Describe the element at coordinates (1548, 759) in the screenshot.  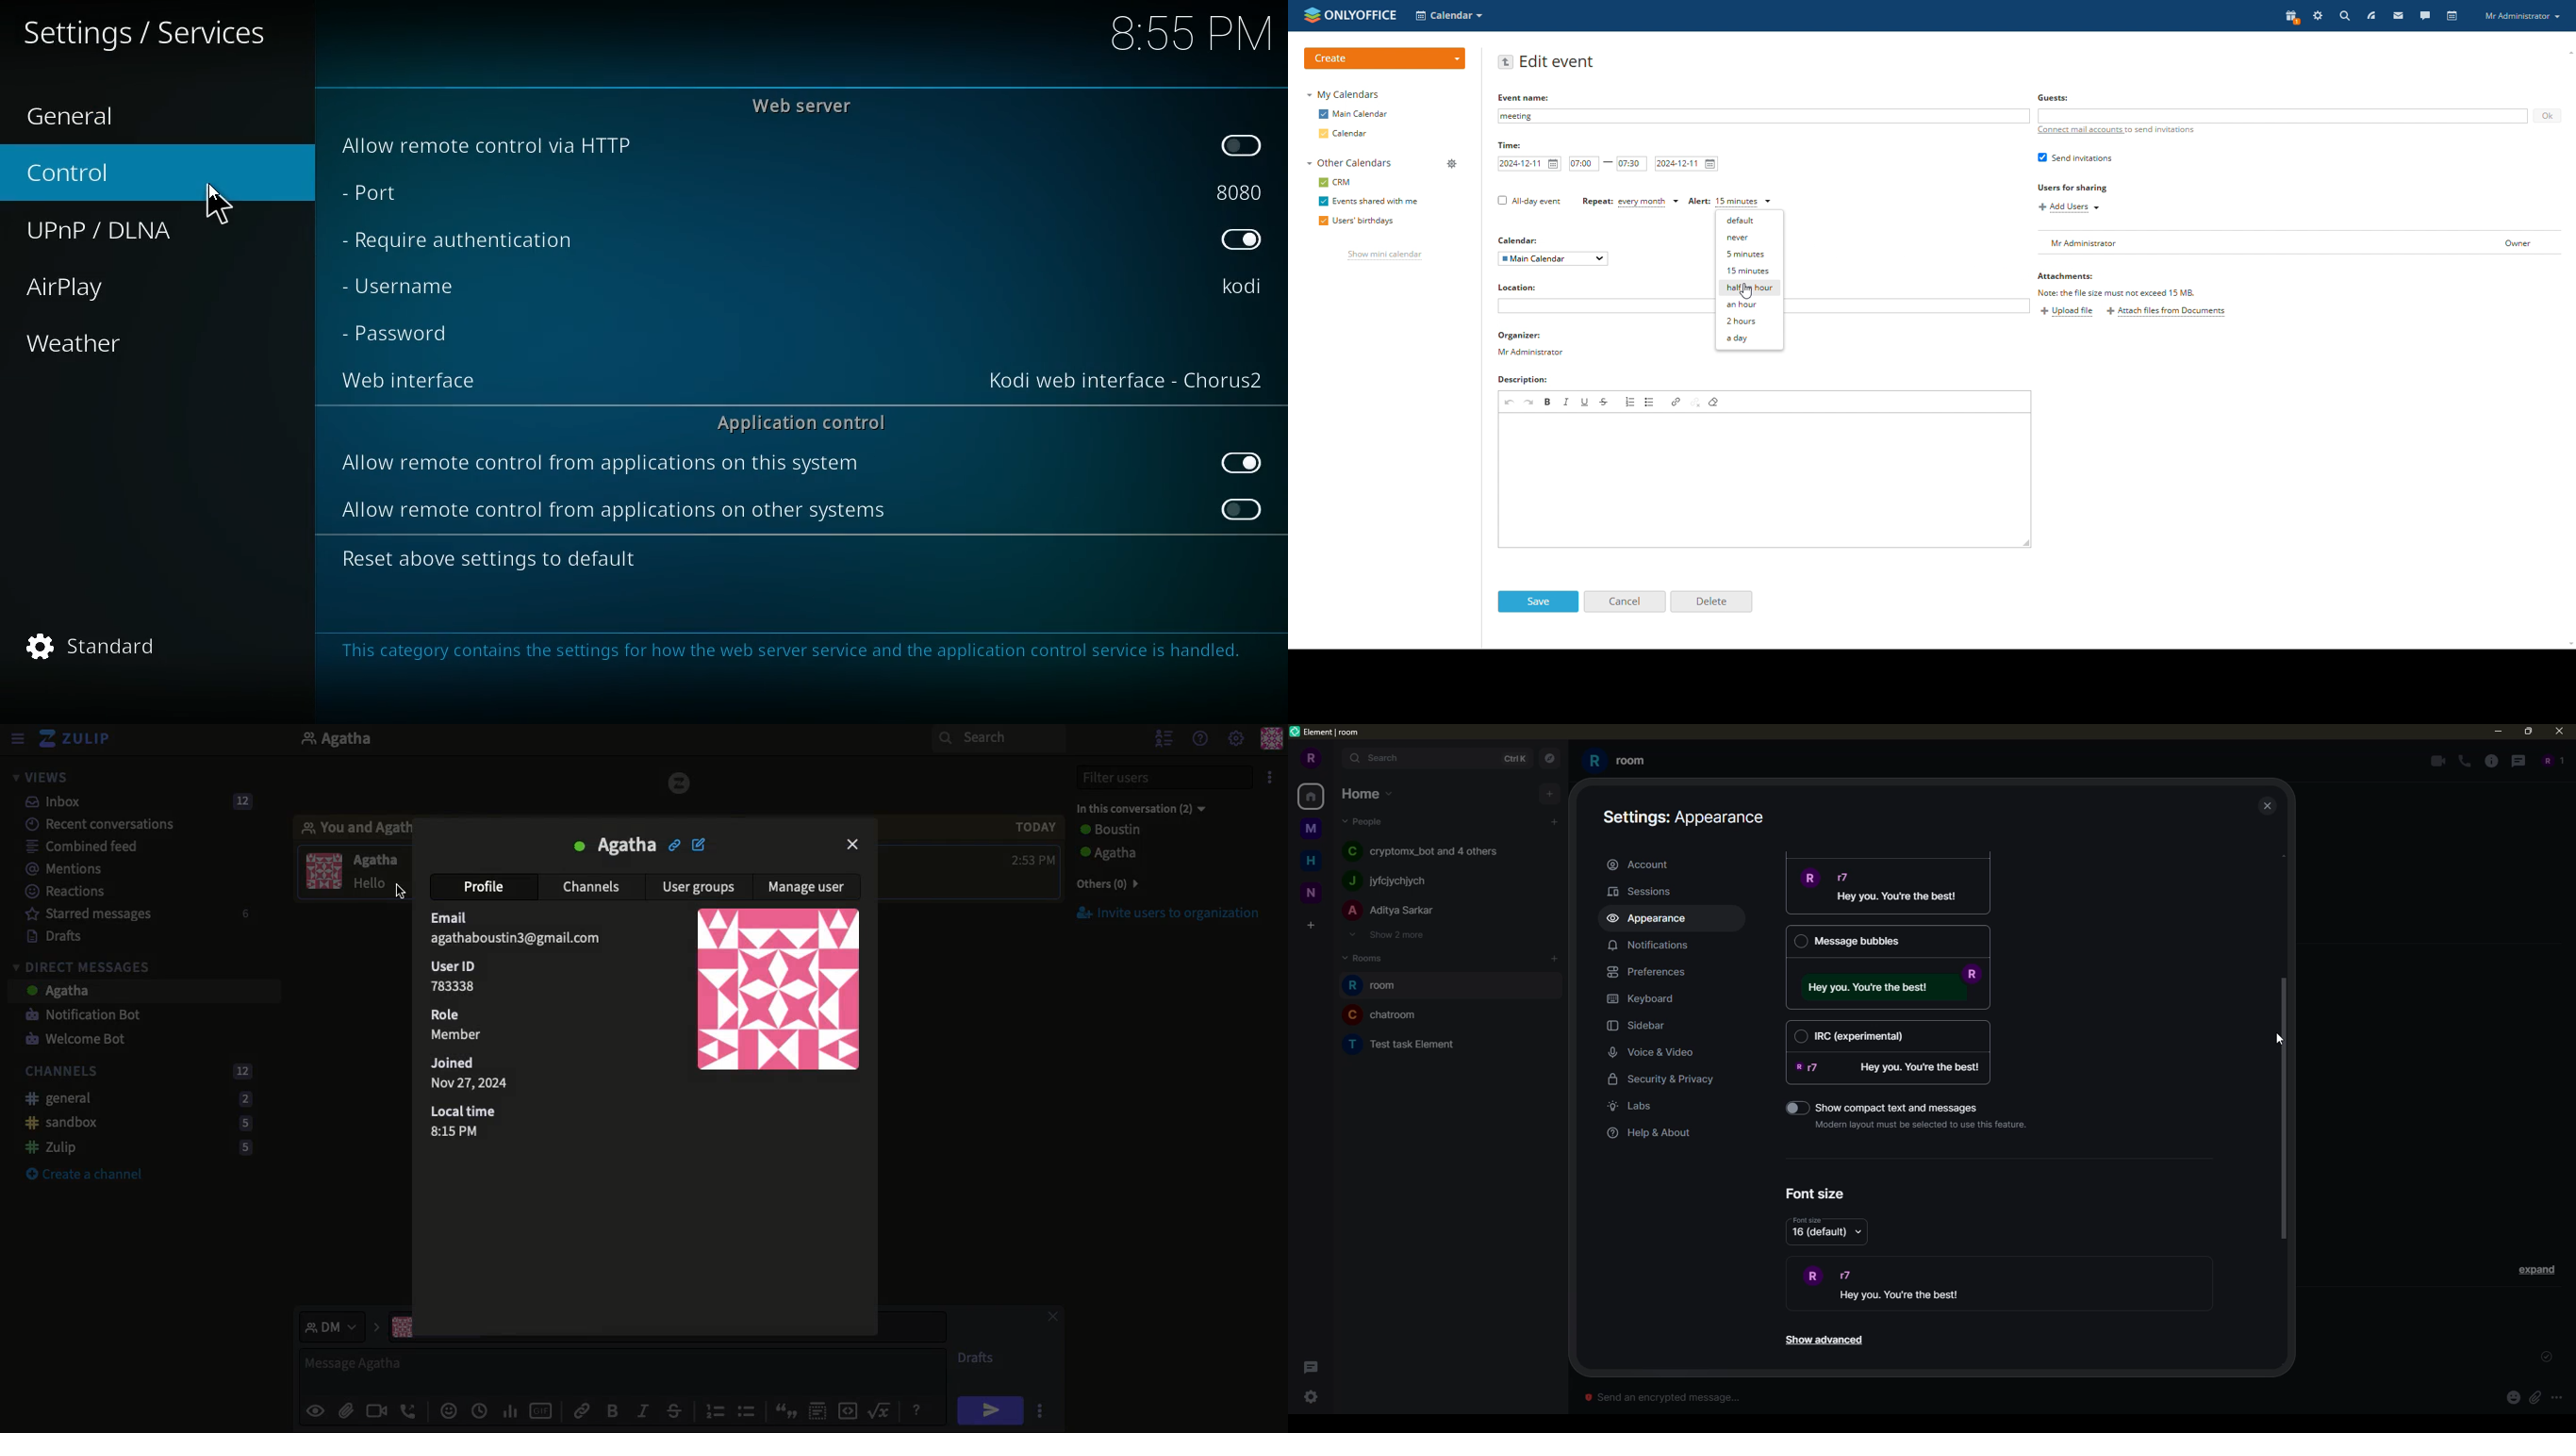
I see `navigator` at that location.